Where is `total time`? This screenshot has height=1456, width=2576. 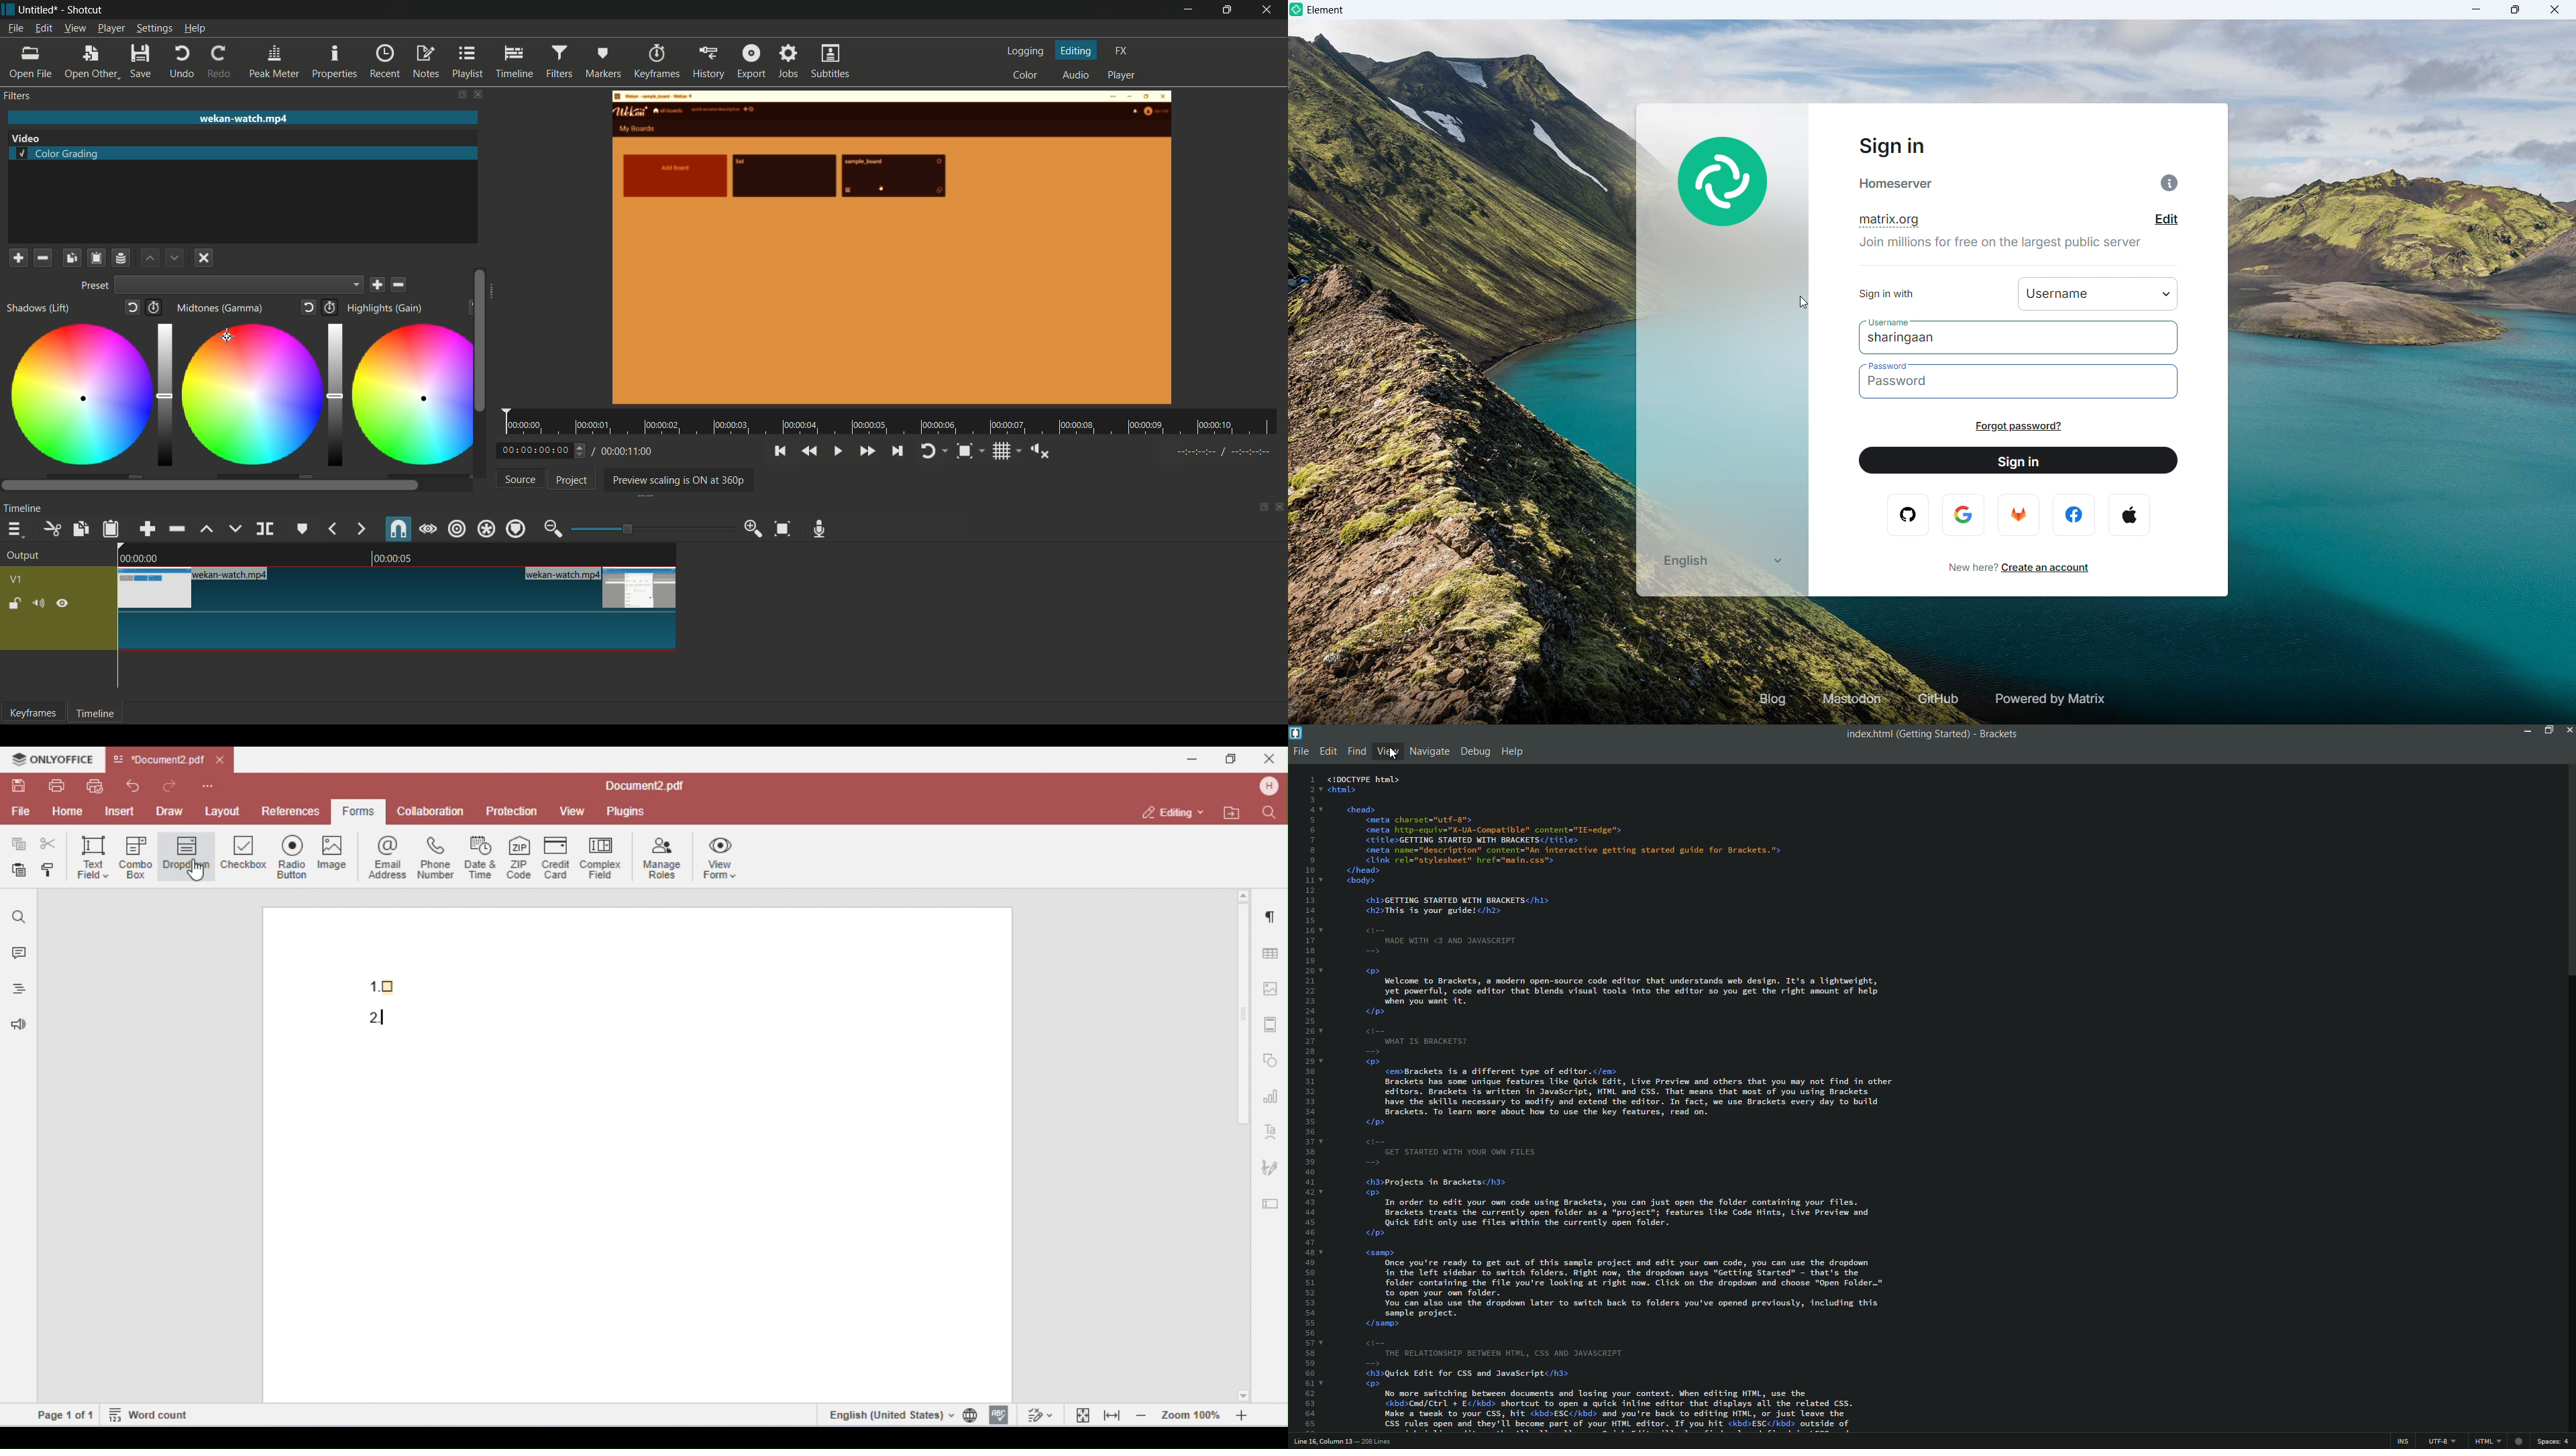 total time is located at coordinates (626, 451).